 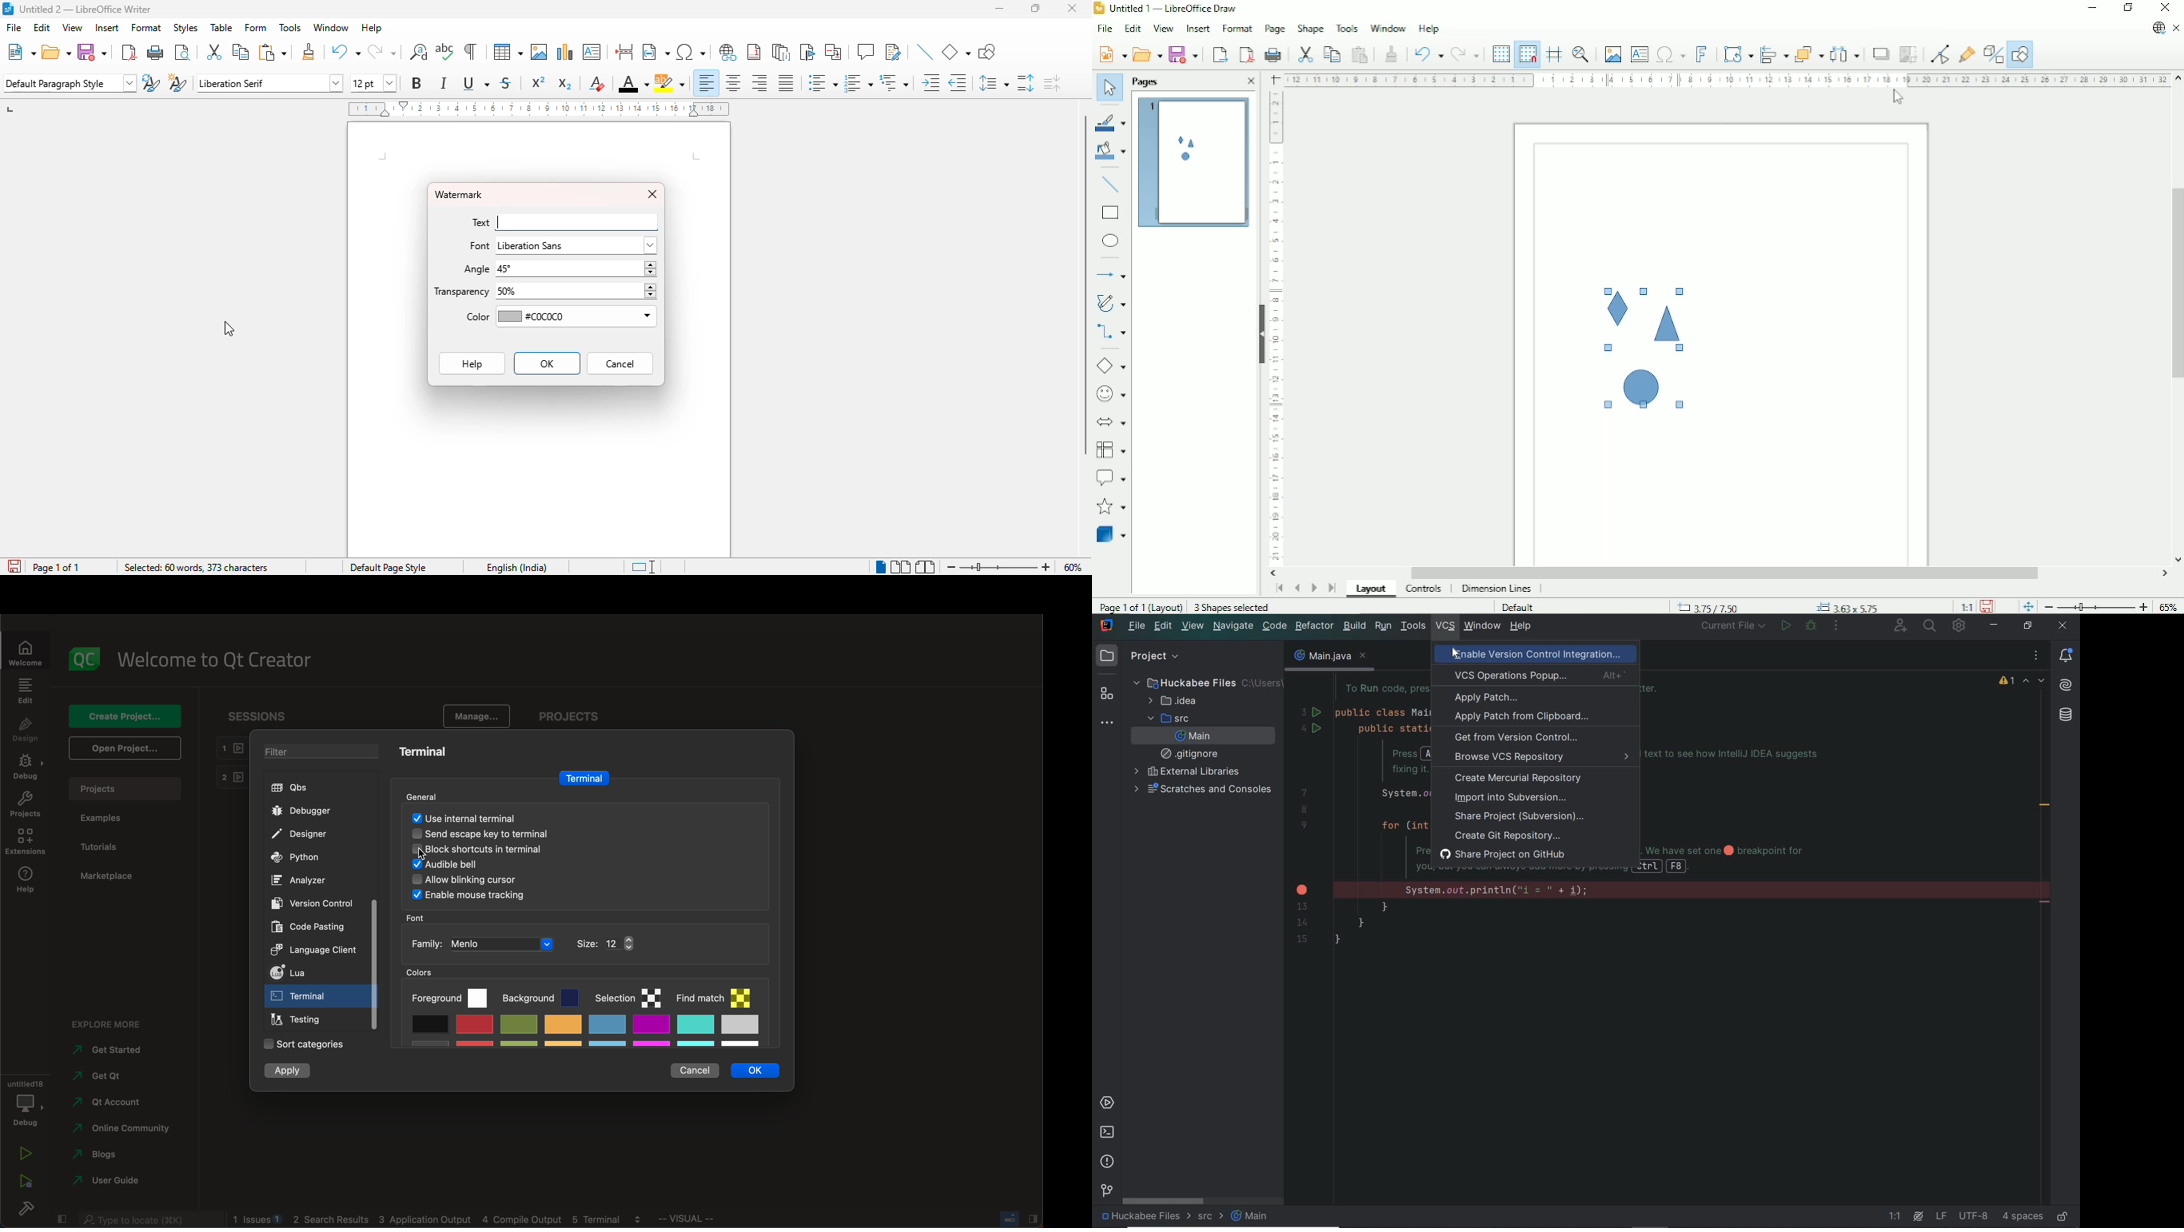 I want to click on Basic shapes , so click(x=1111, y=365).